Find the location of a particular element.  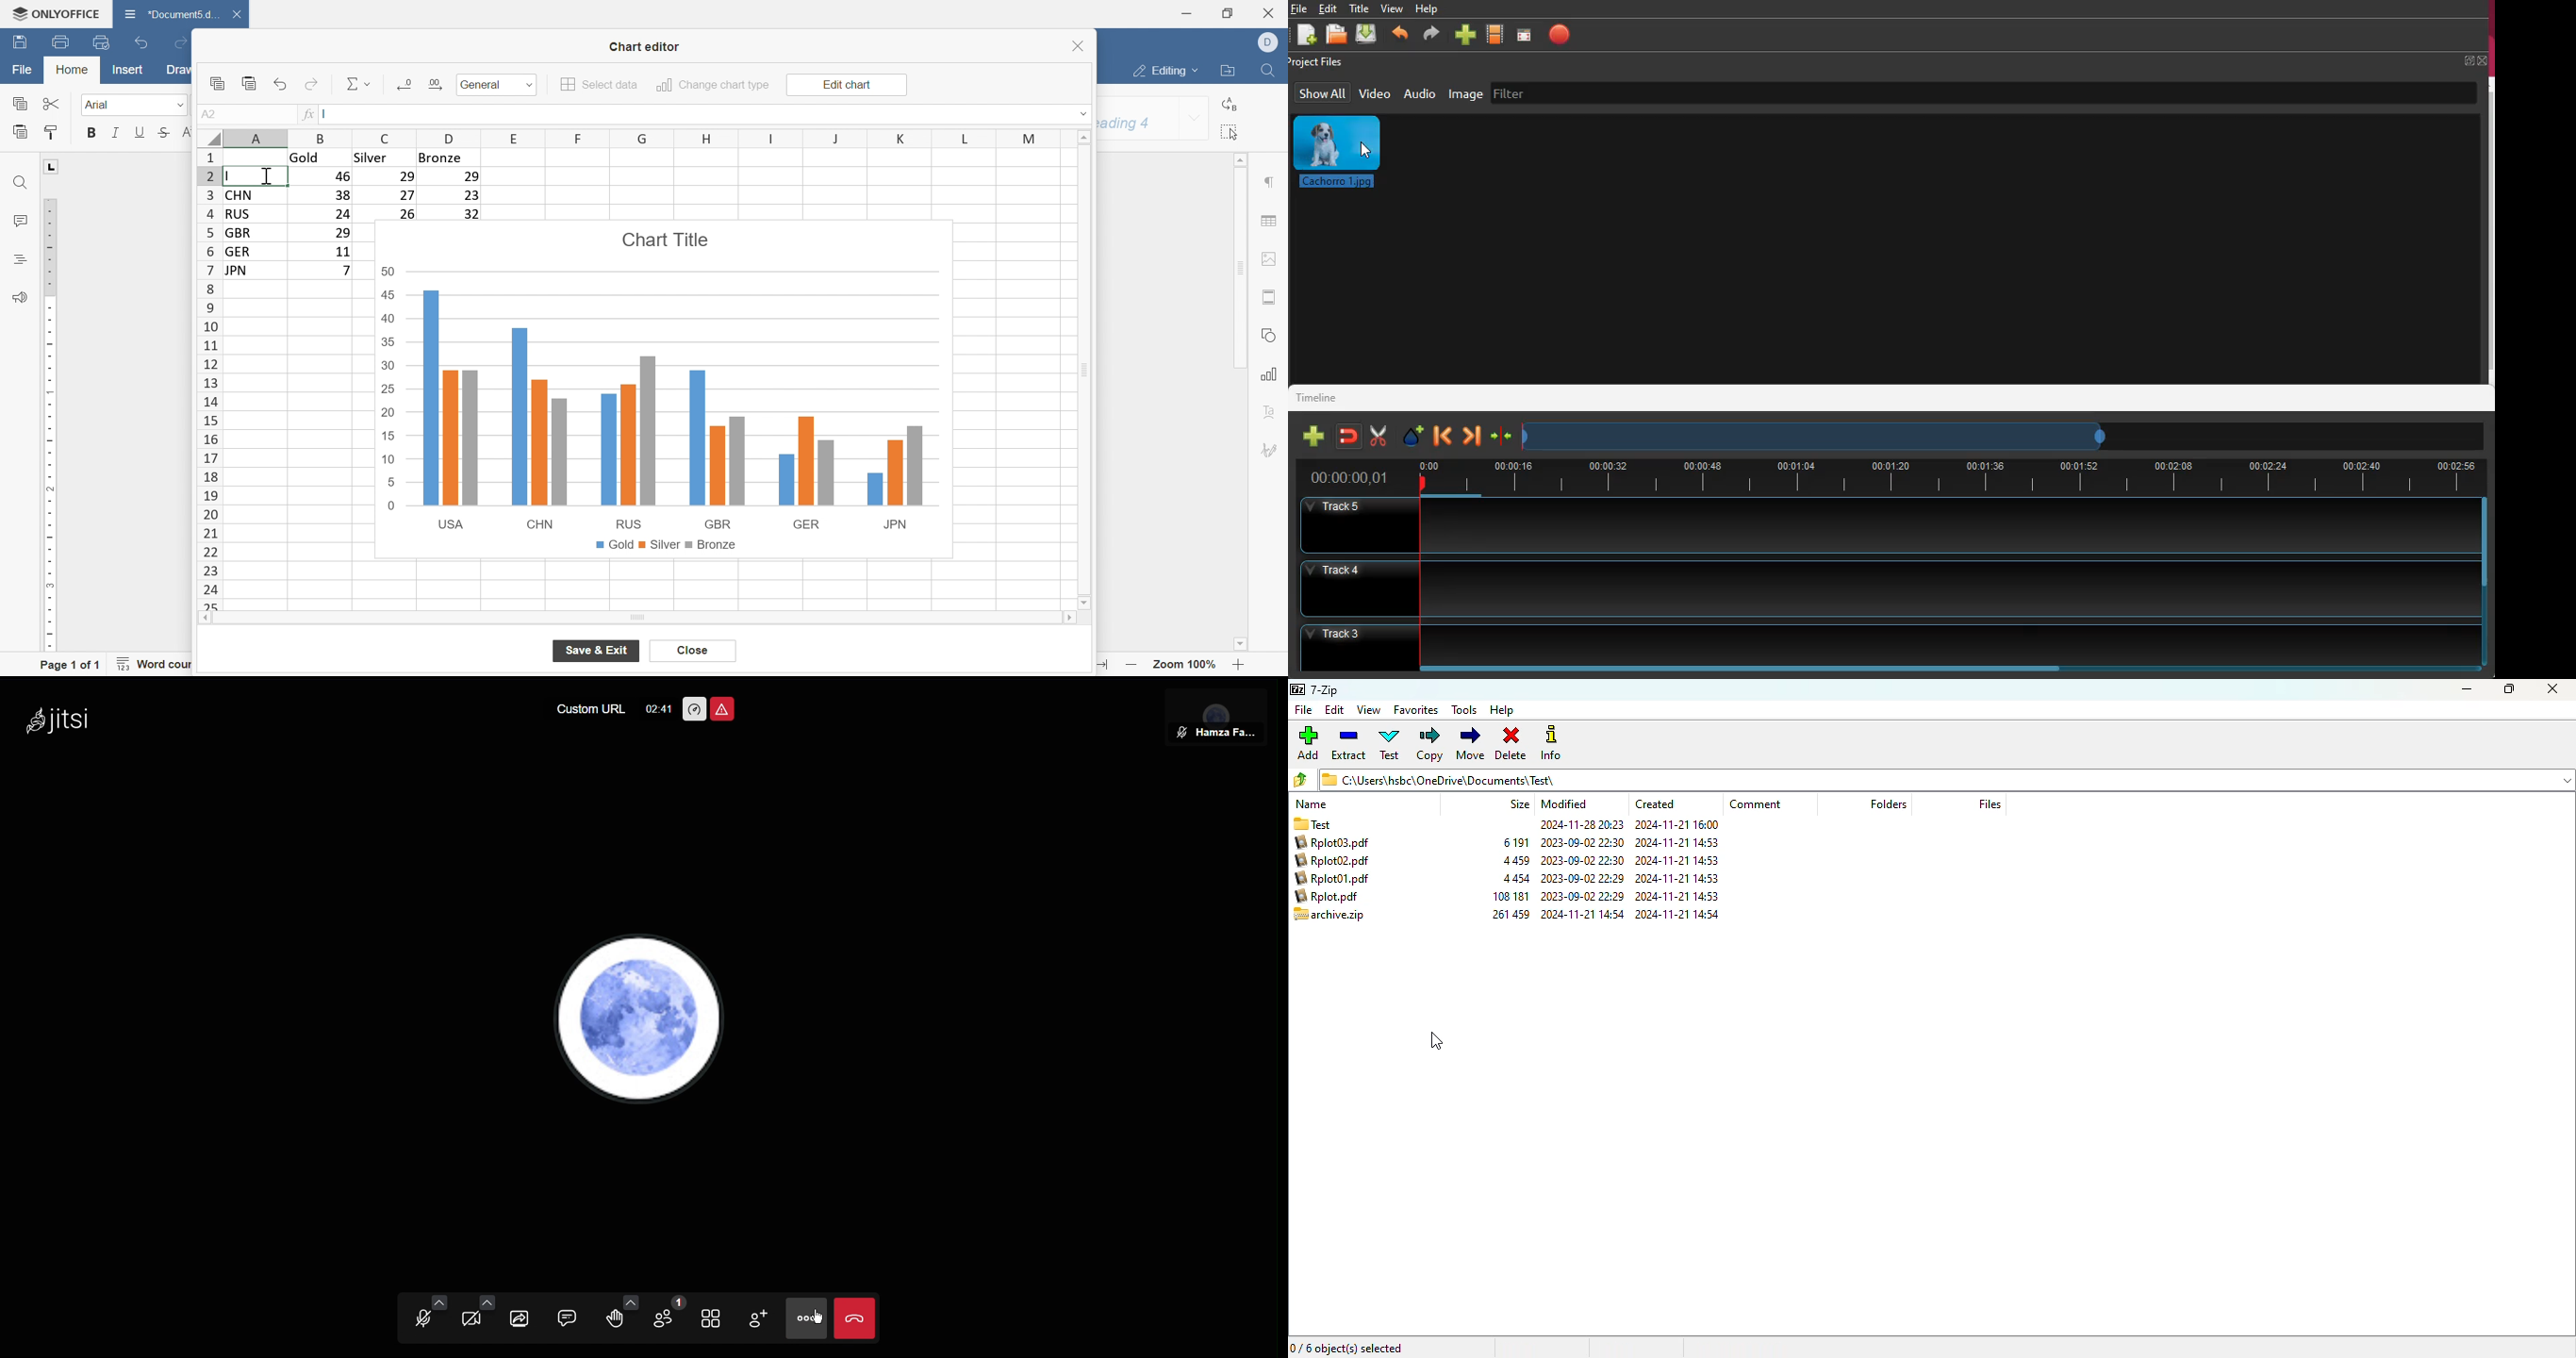

Add Participant is located at coordinates (758, 1320).